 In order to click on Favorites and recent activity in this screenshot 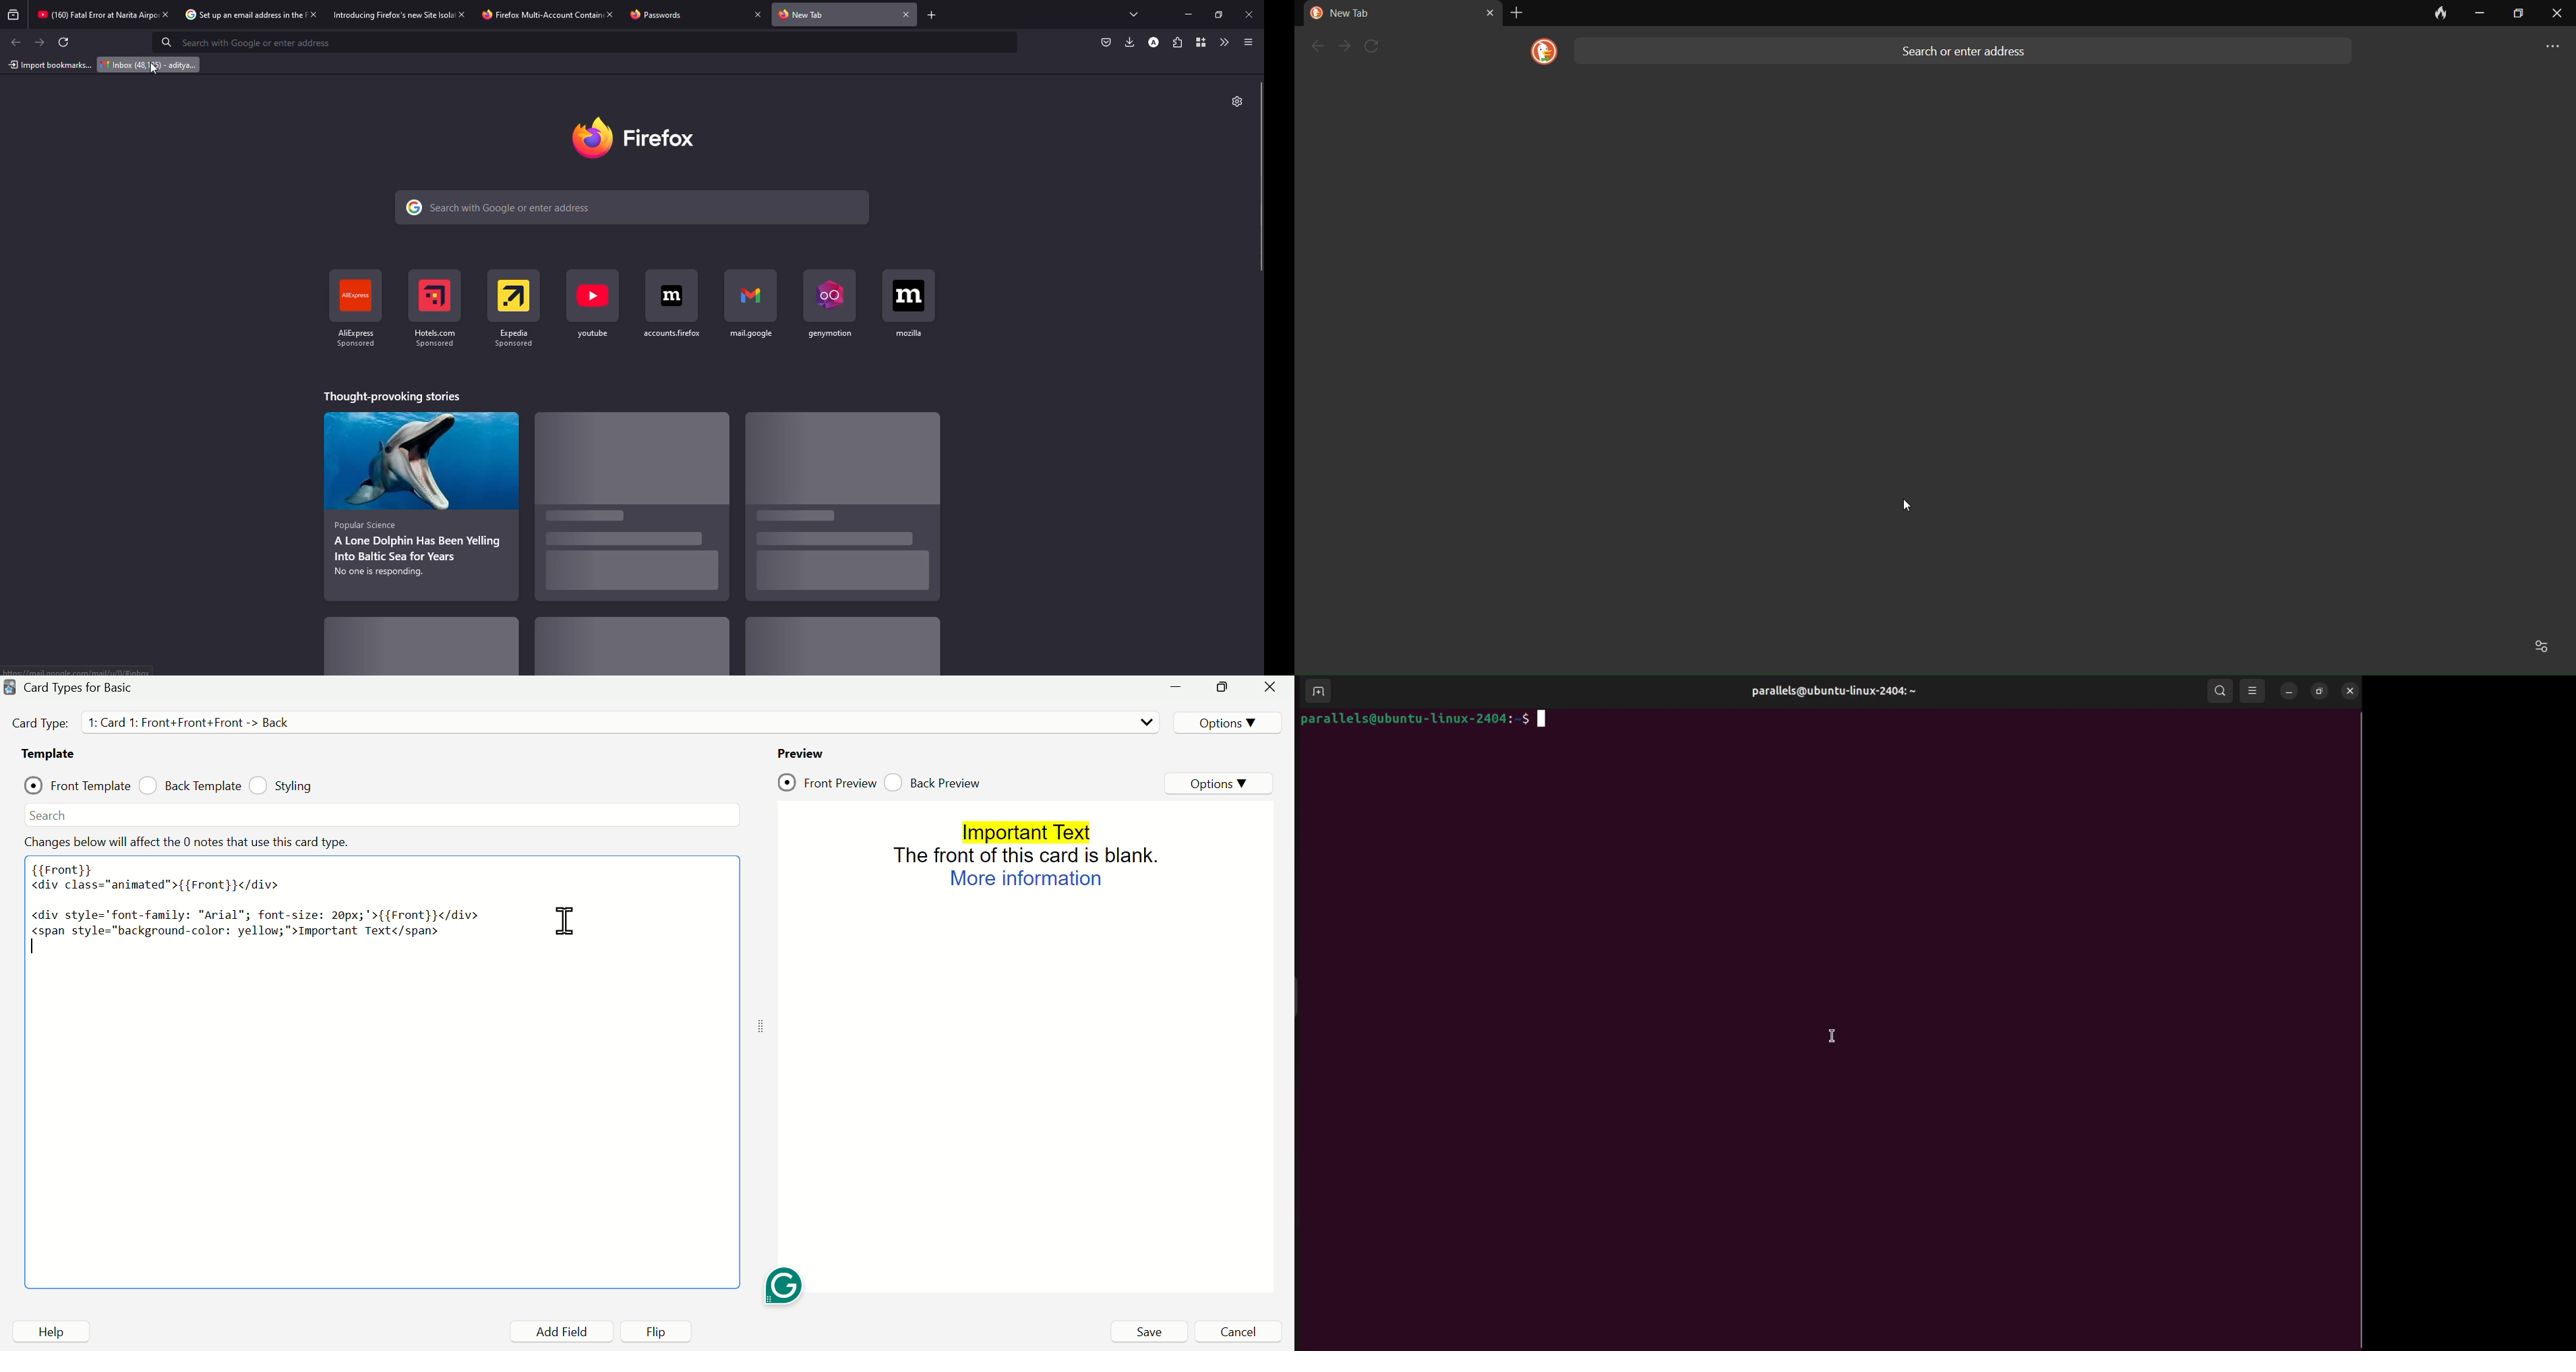, I will do `click(2544, 645)`.